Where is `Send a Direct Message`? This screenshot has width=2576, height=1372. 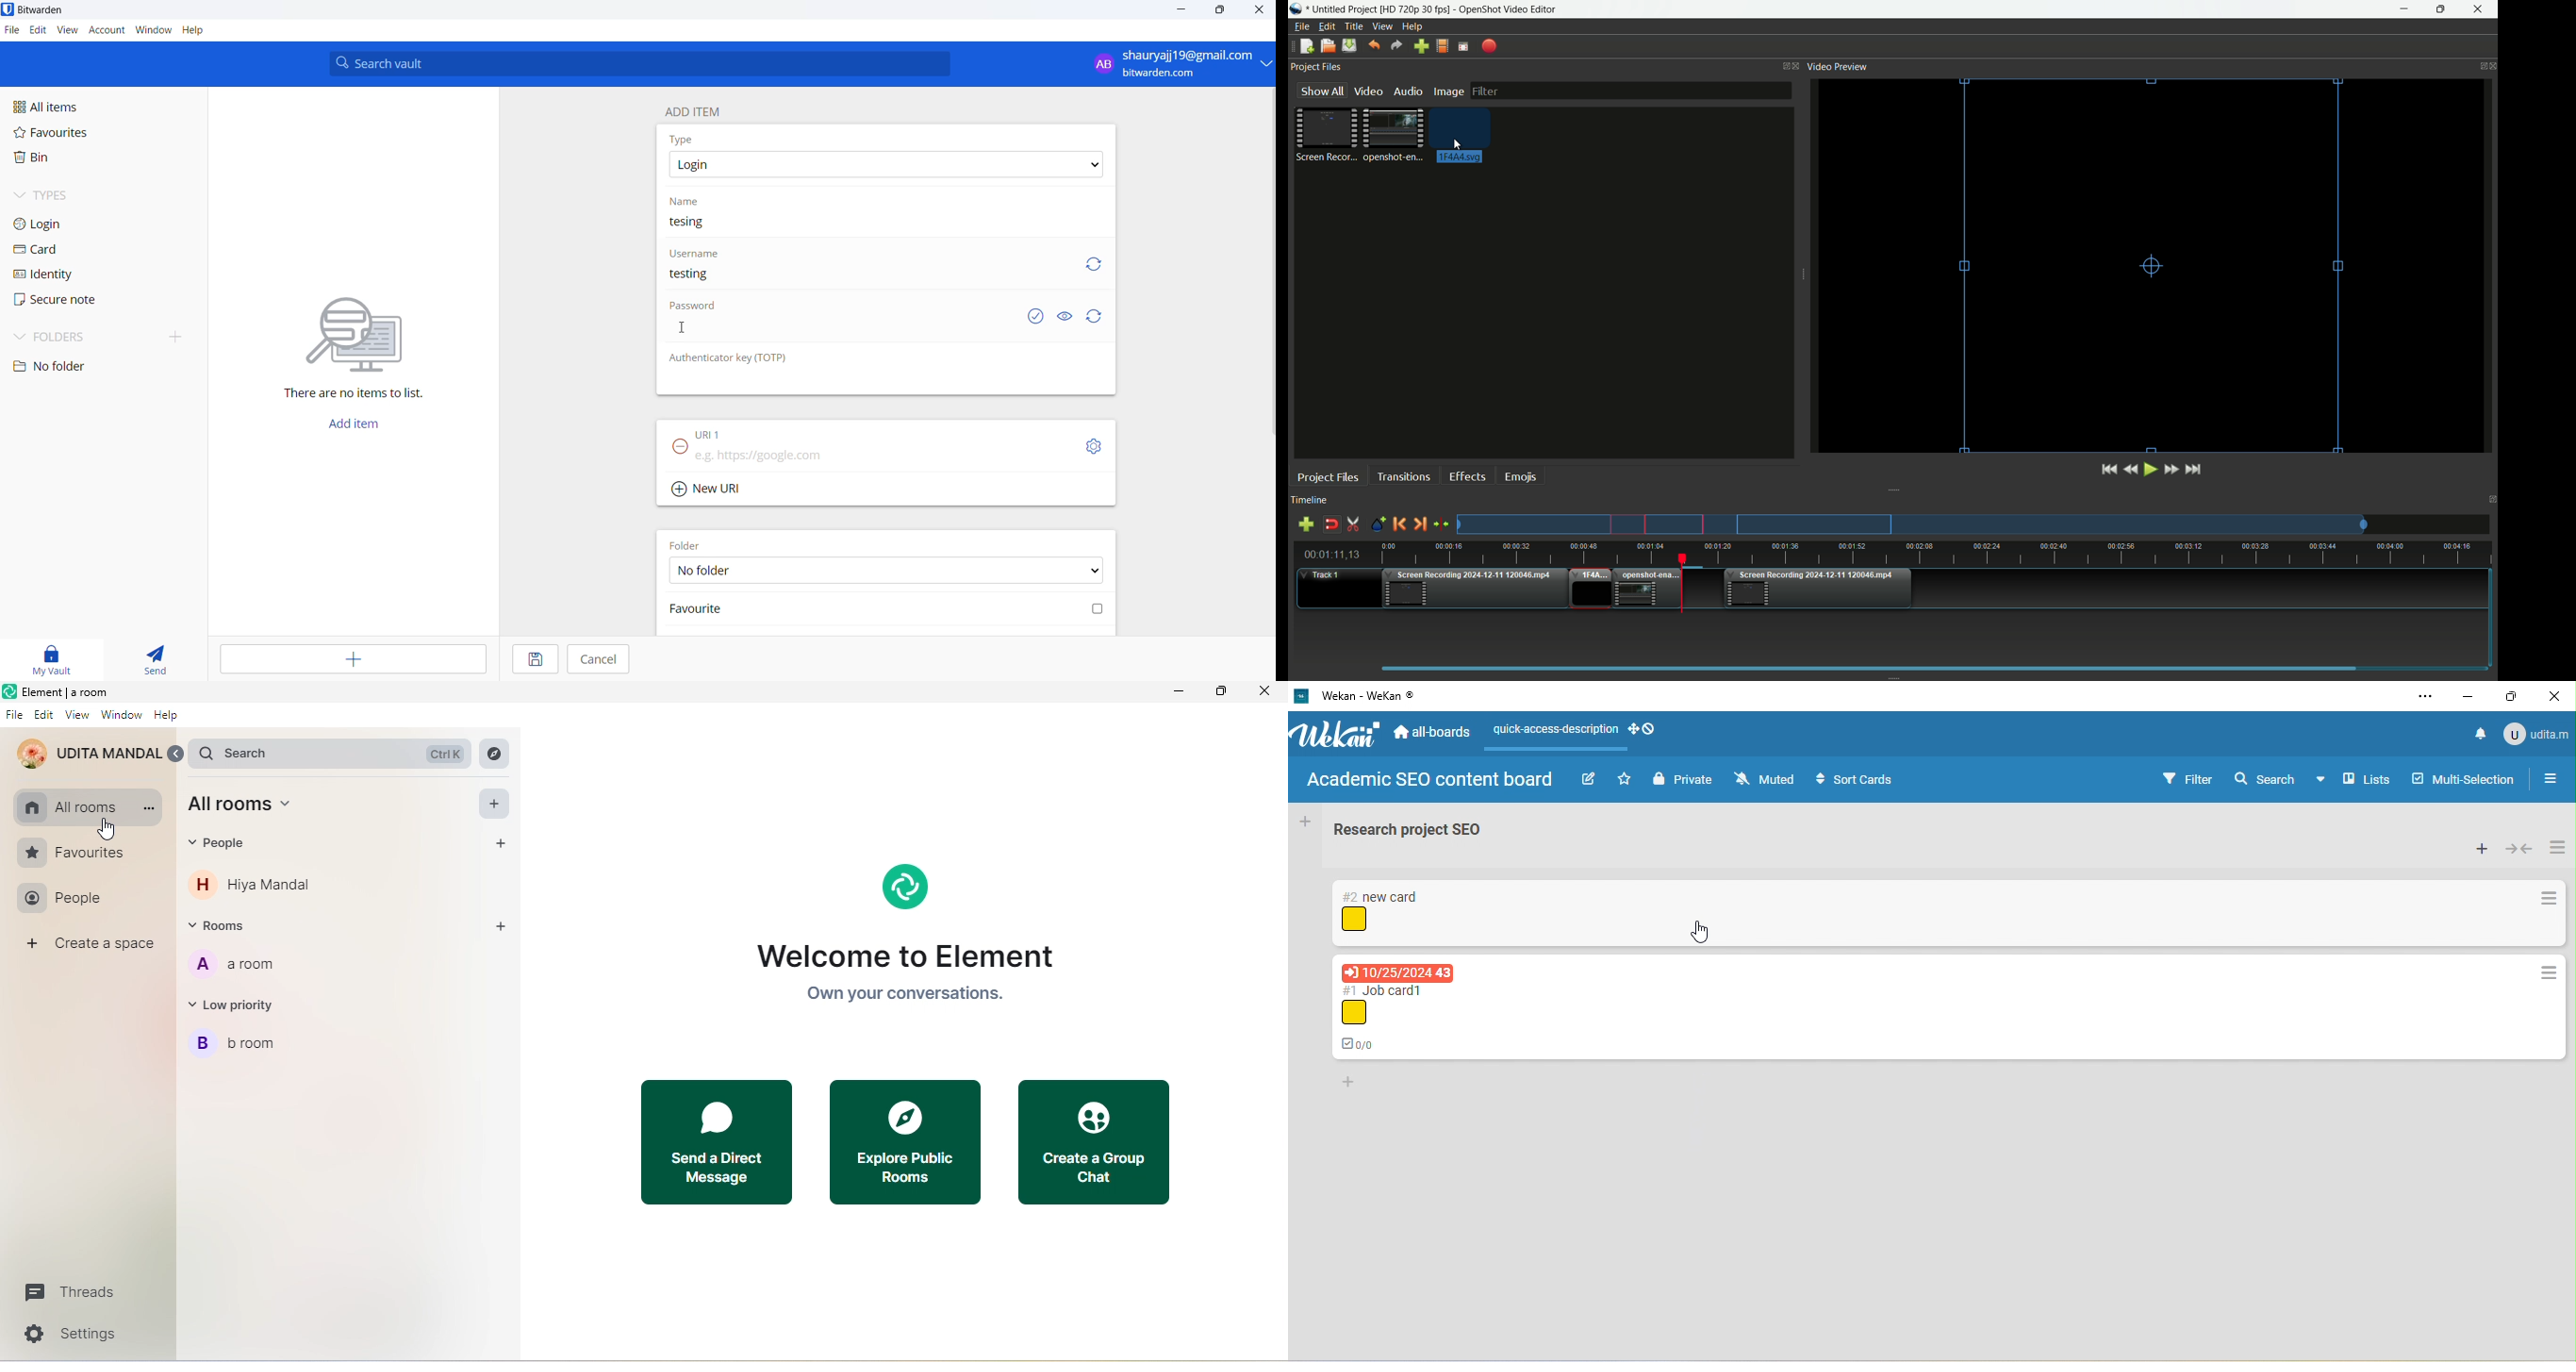 Send a Direct Message is located at coordinates (713, 1142).